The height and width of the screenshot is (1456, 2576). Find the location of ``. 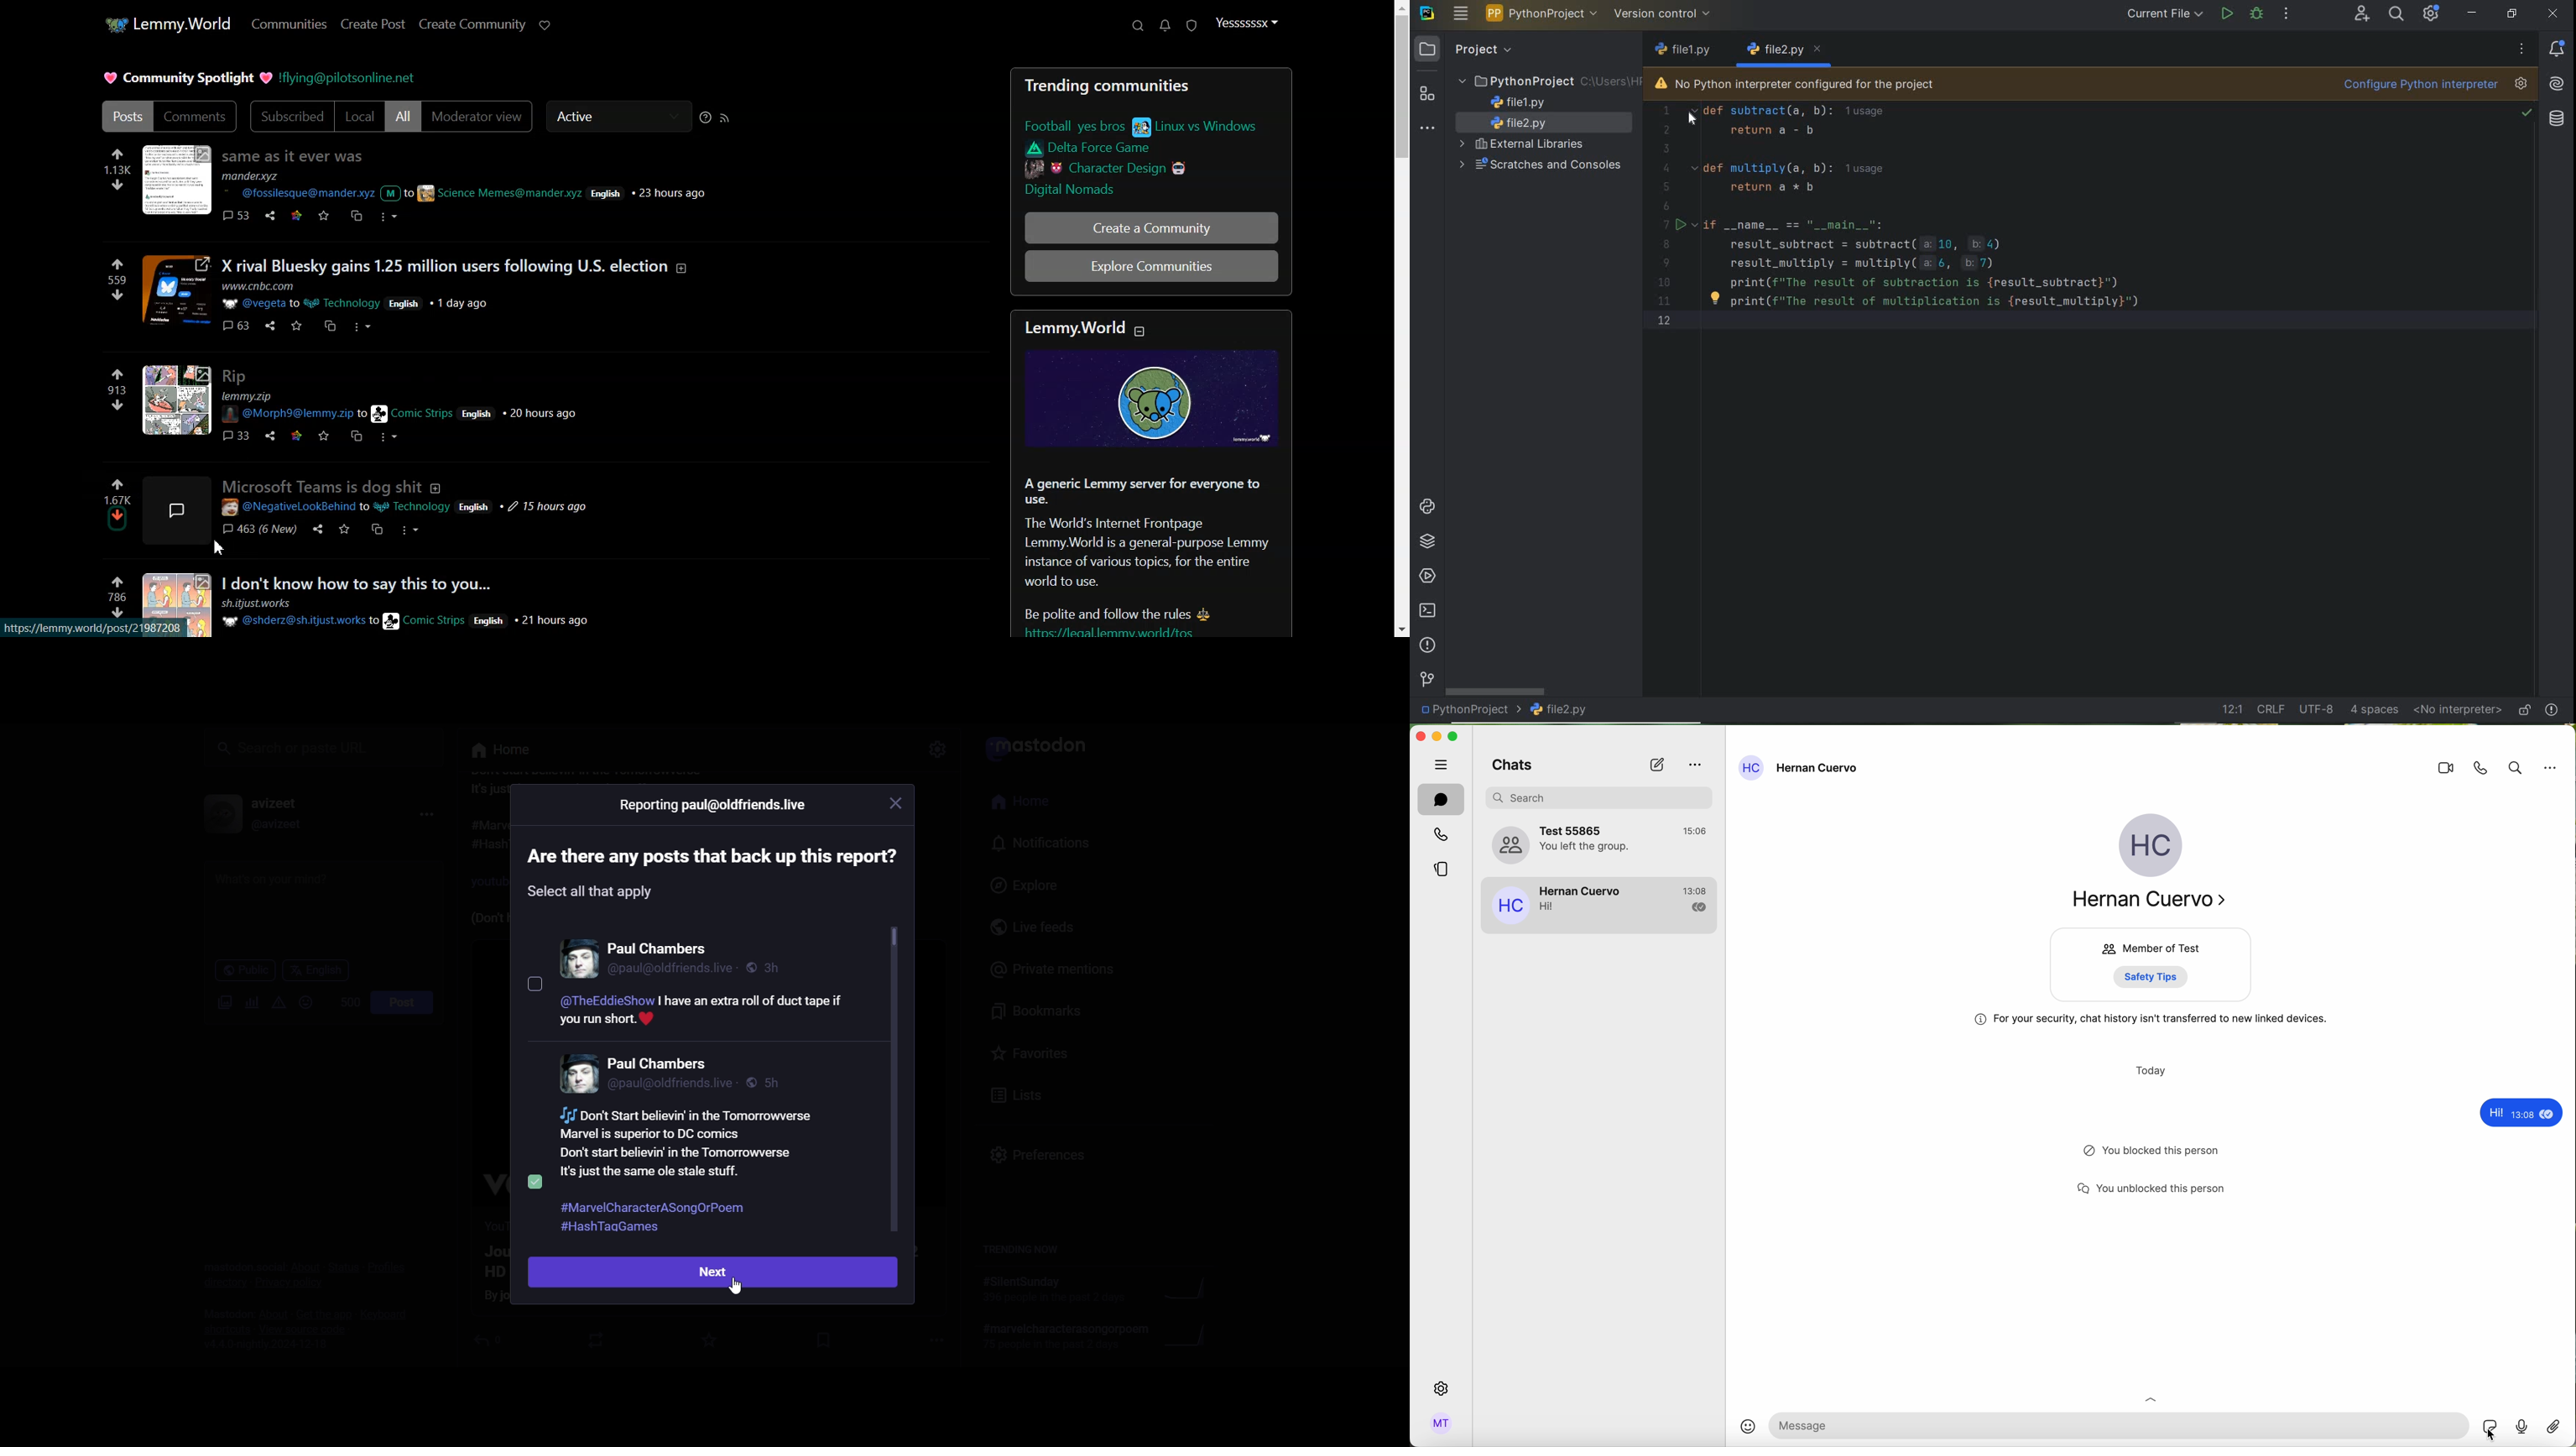

 is located at coordinates (674, 1084).